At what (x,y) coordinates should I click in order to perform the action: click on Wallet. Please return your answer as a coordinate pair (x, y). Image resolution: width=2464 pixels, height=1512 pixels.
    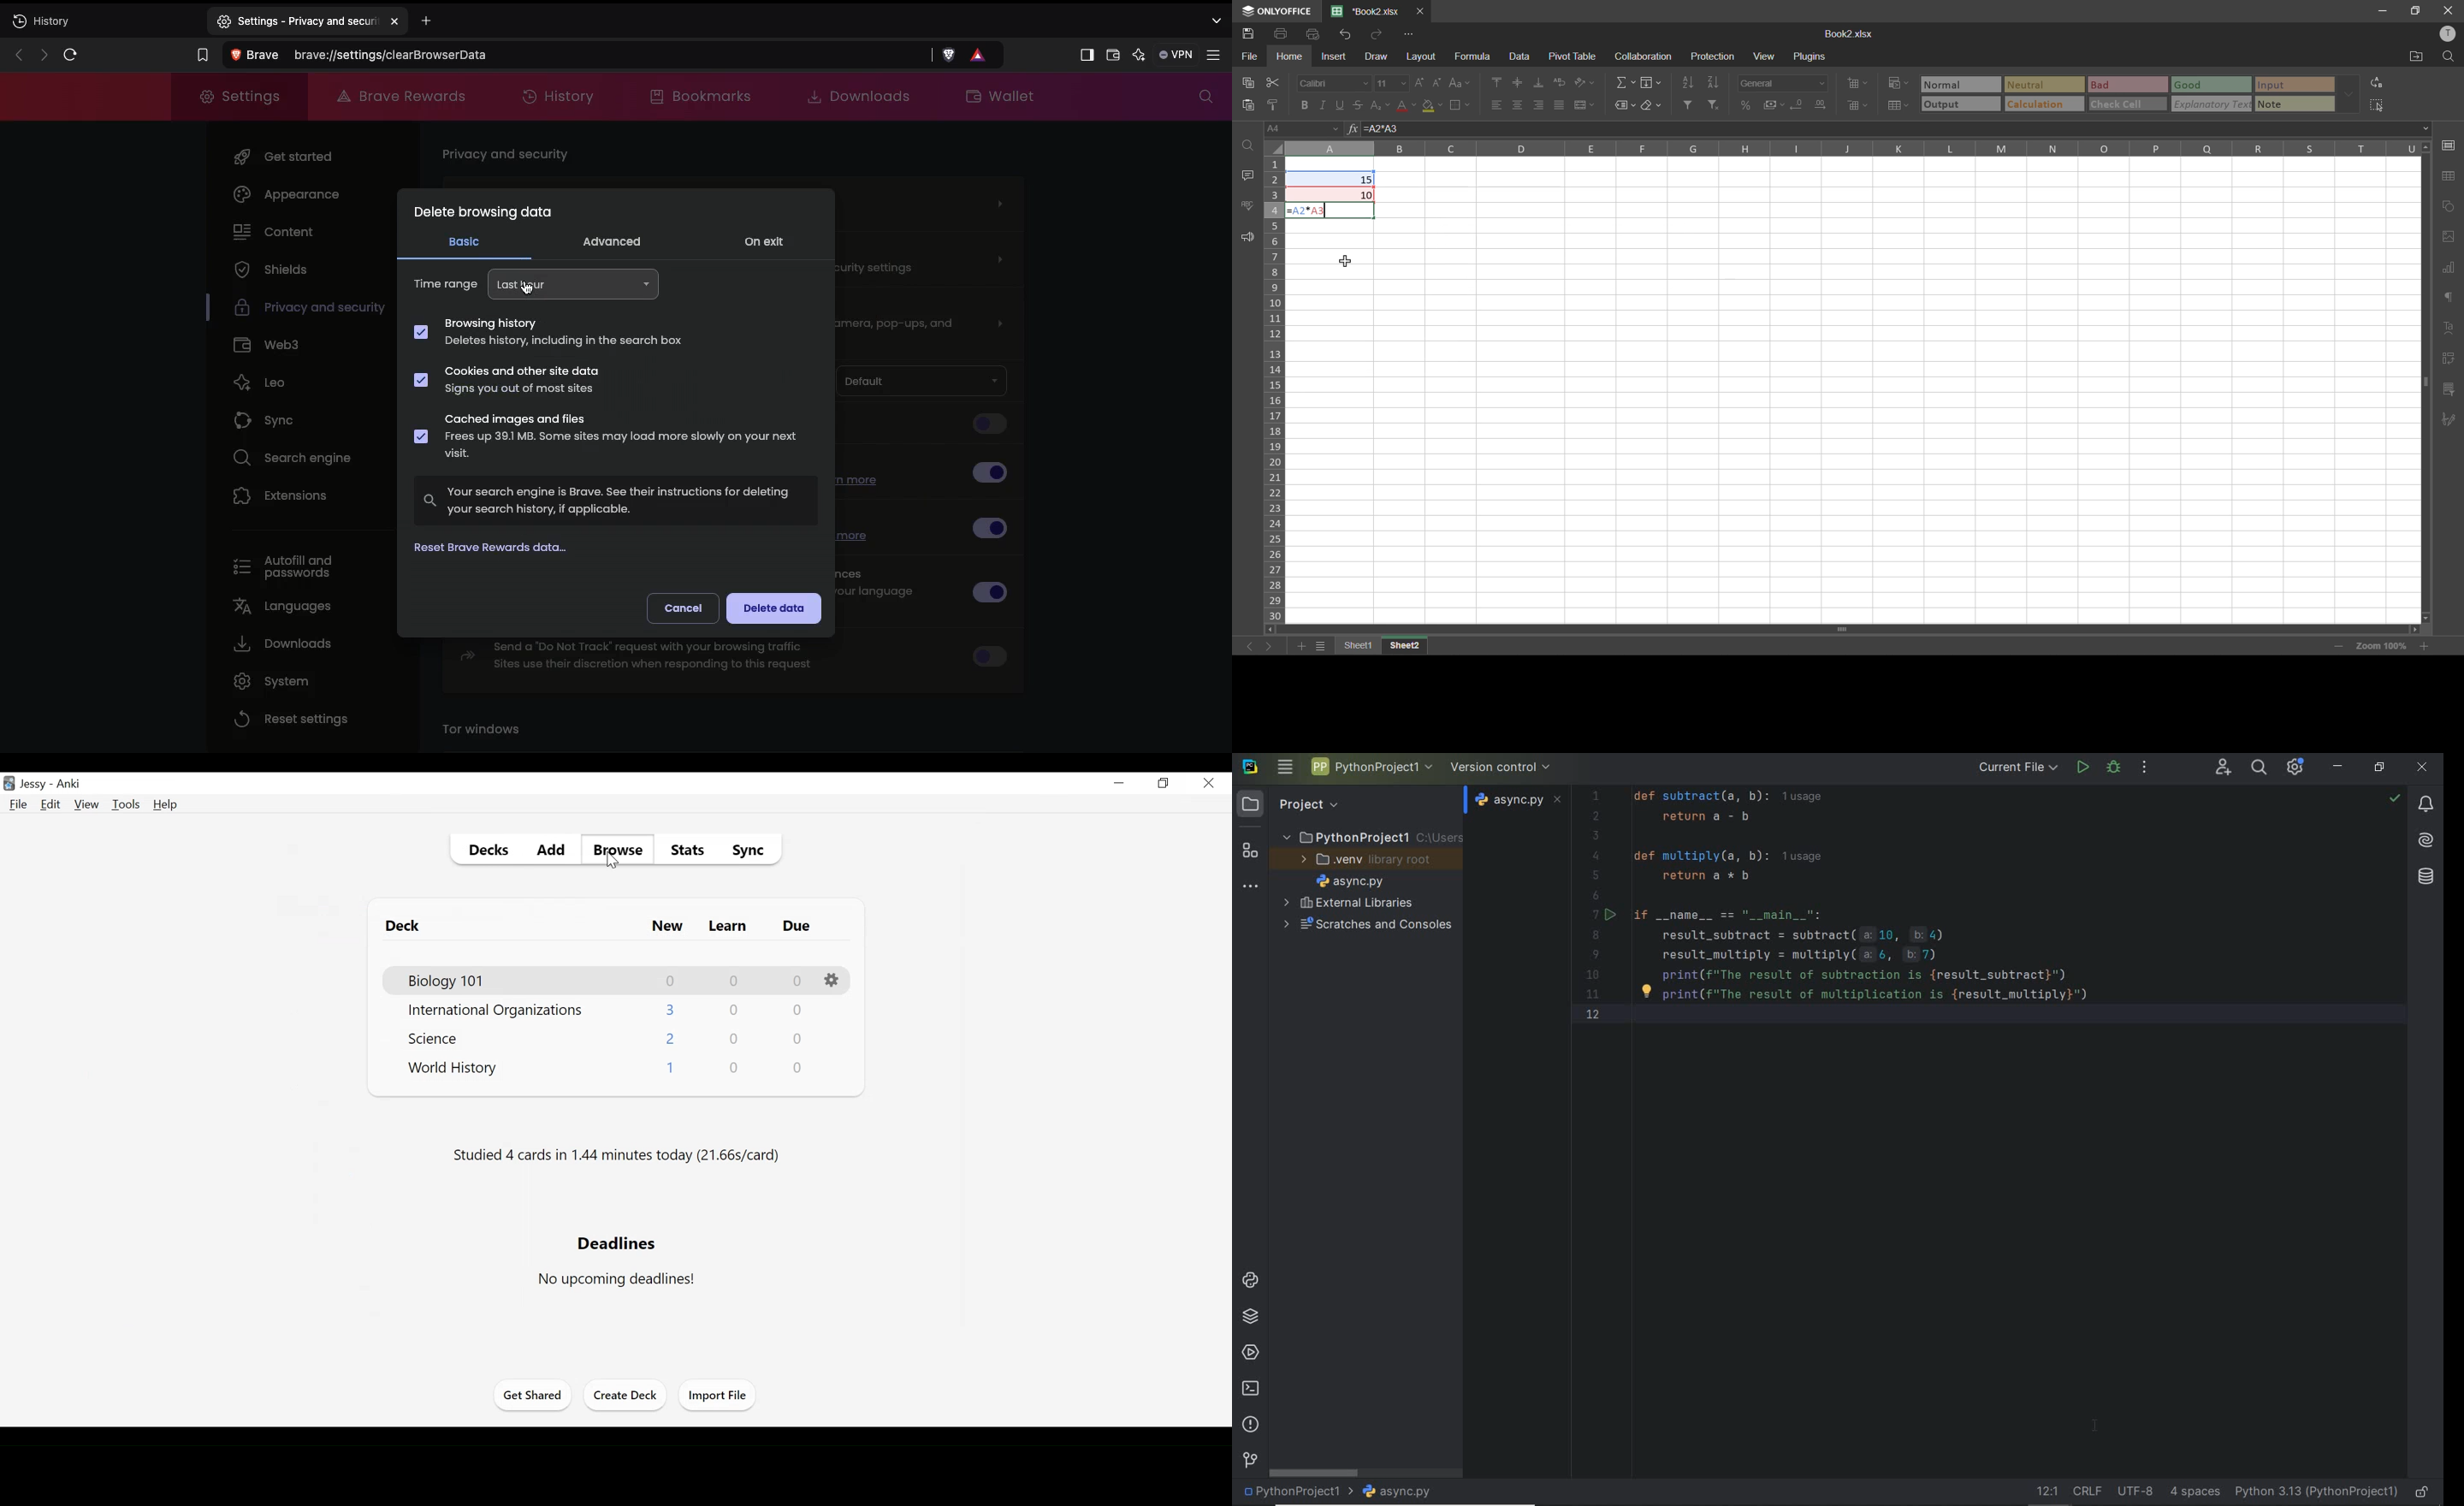
    Looking at the image, I should click on (998, 98).